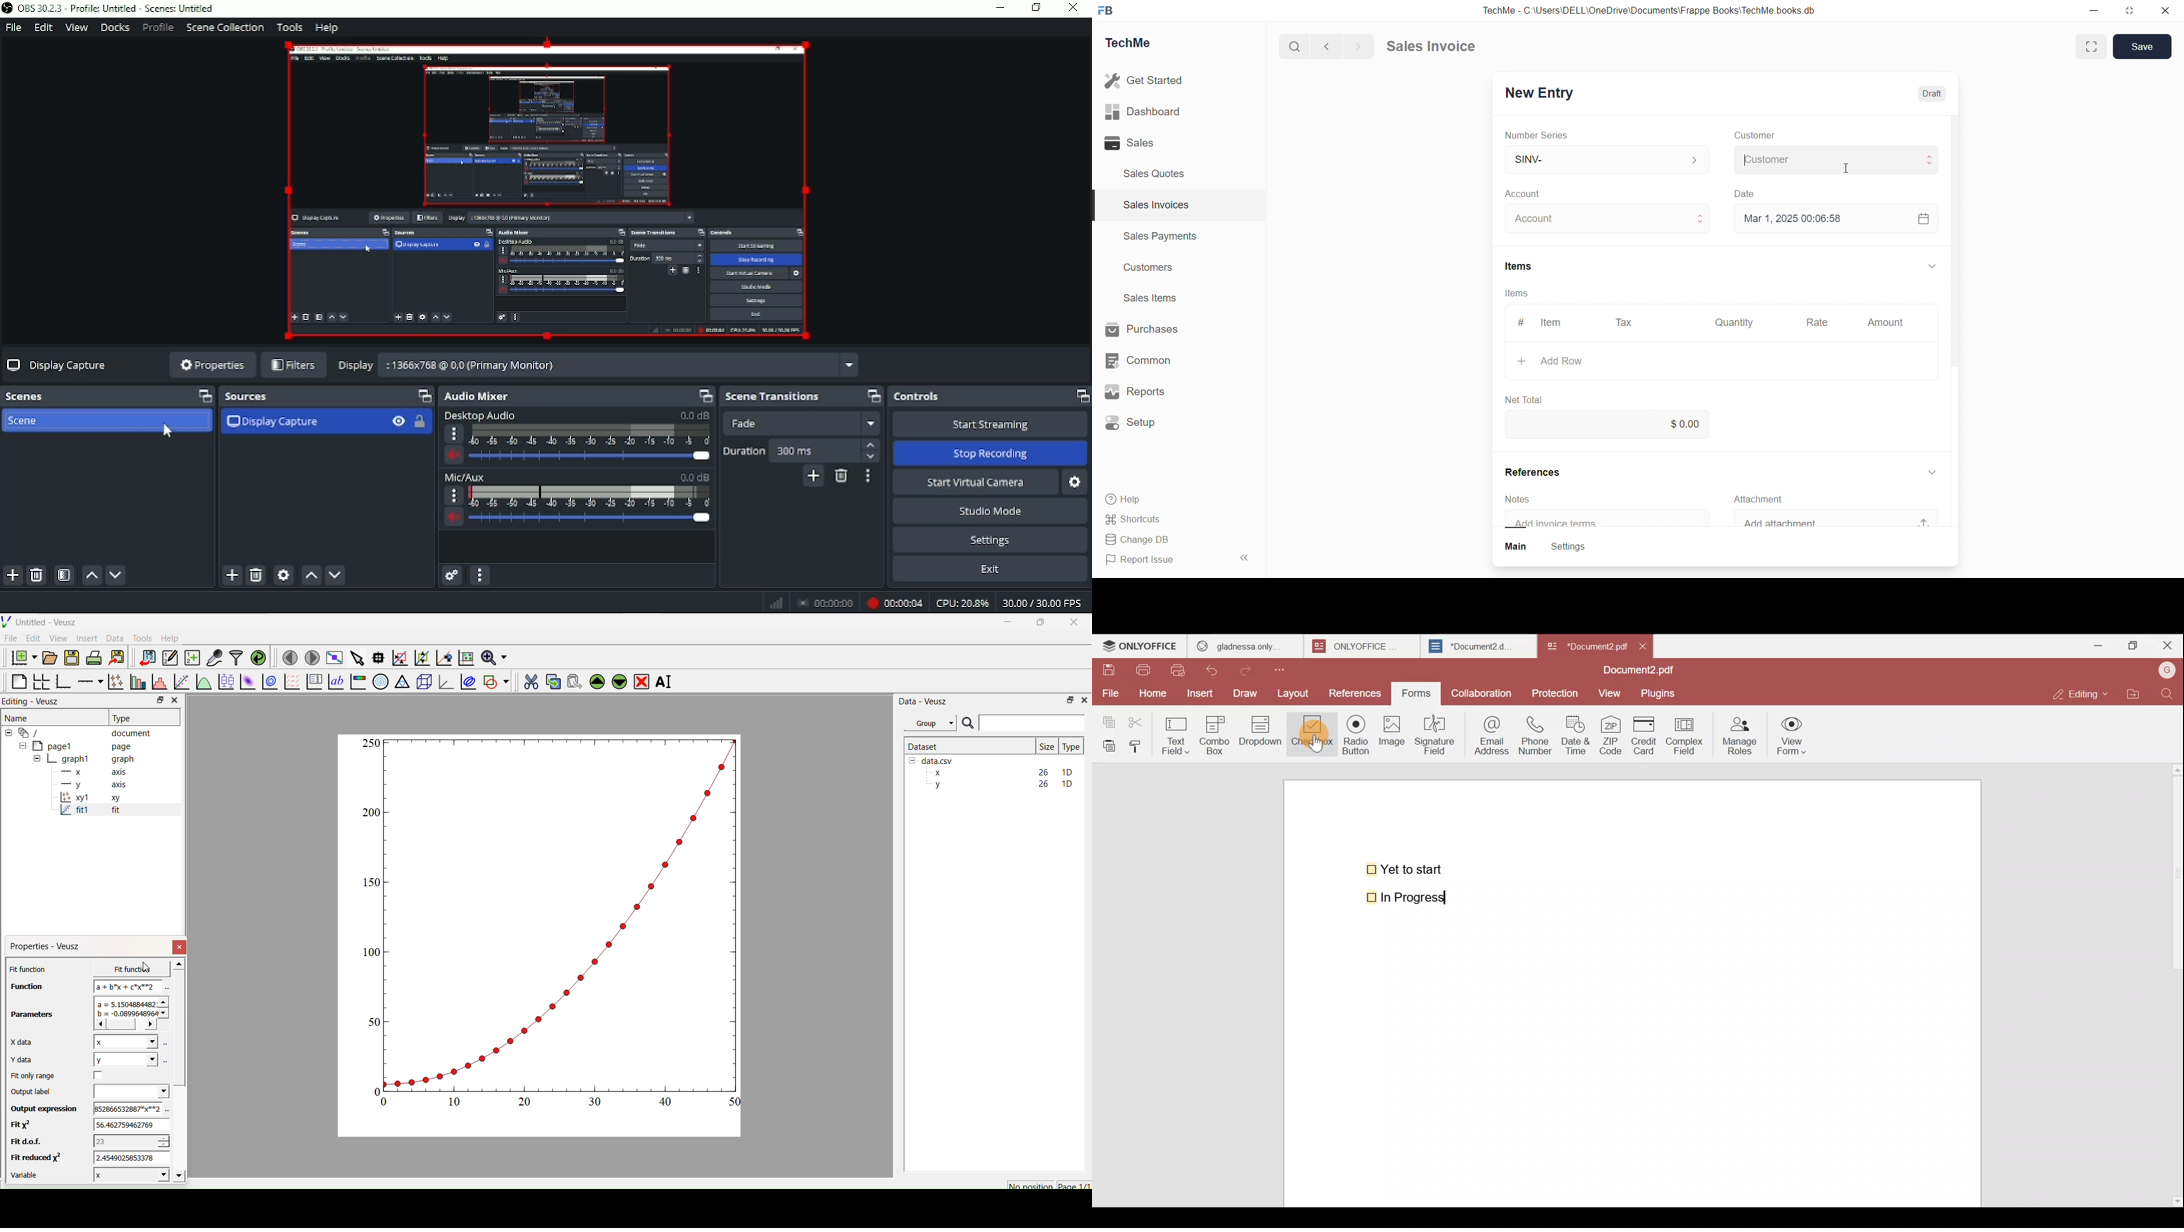  Describe the element at coordinates (1343, 46) in the screenshot. I see `Forward/Backward` at that location.